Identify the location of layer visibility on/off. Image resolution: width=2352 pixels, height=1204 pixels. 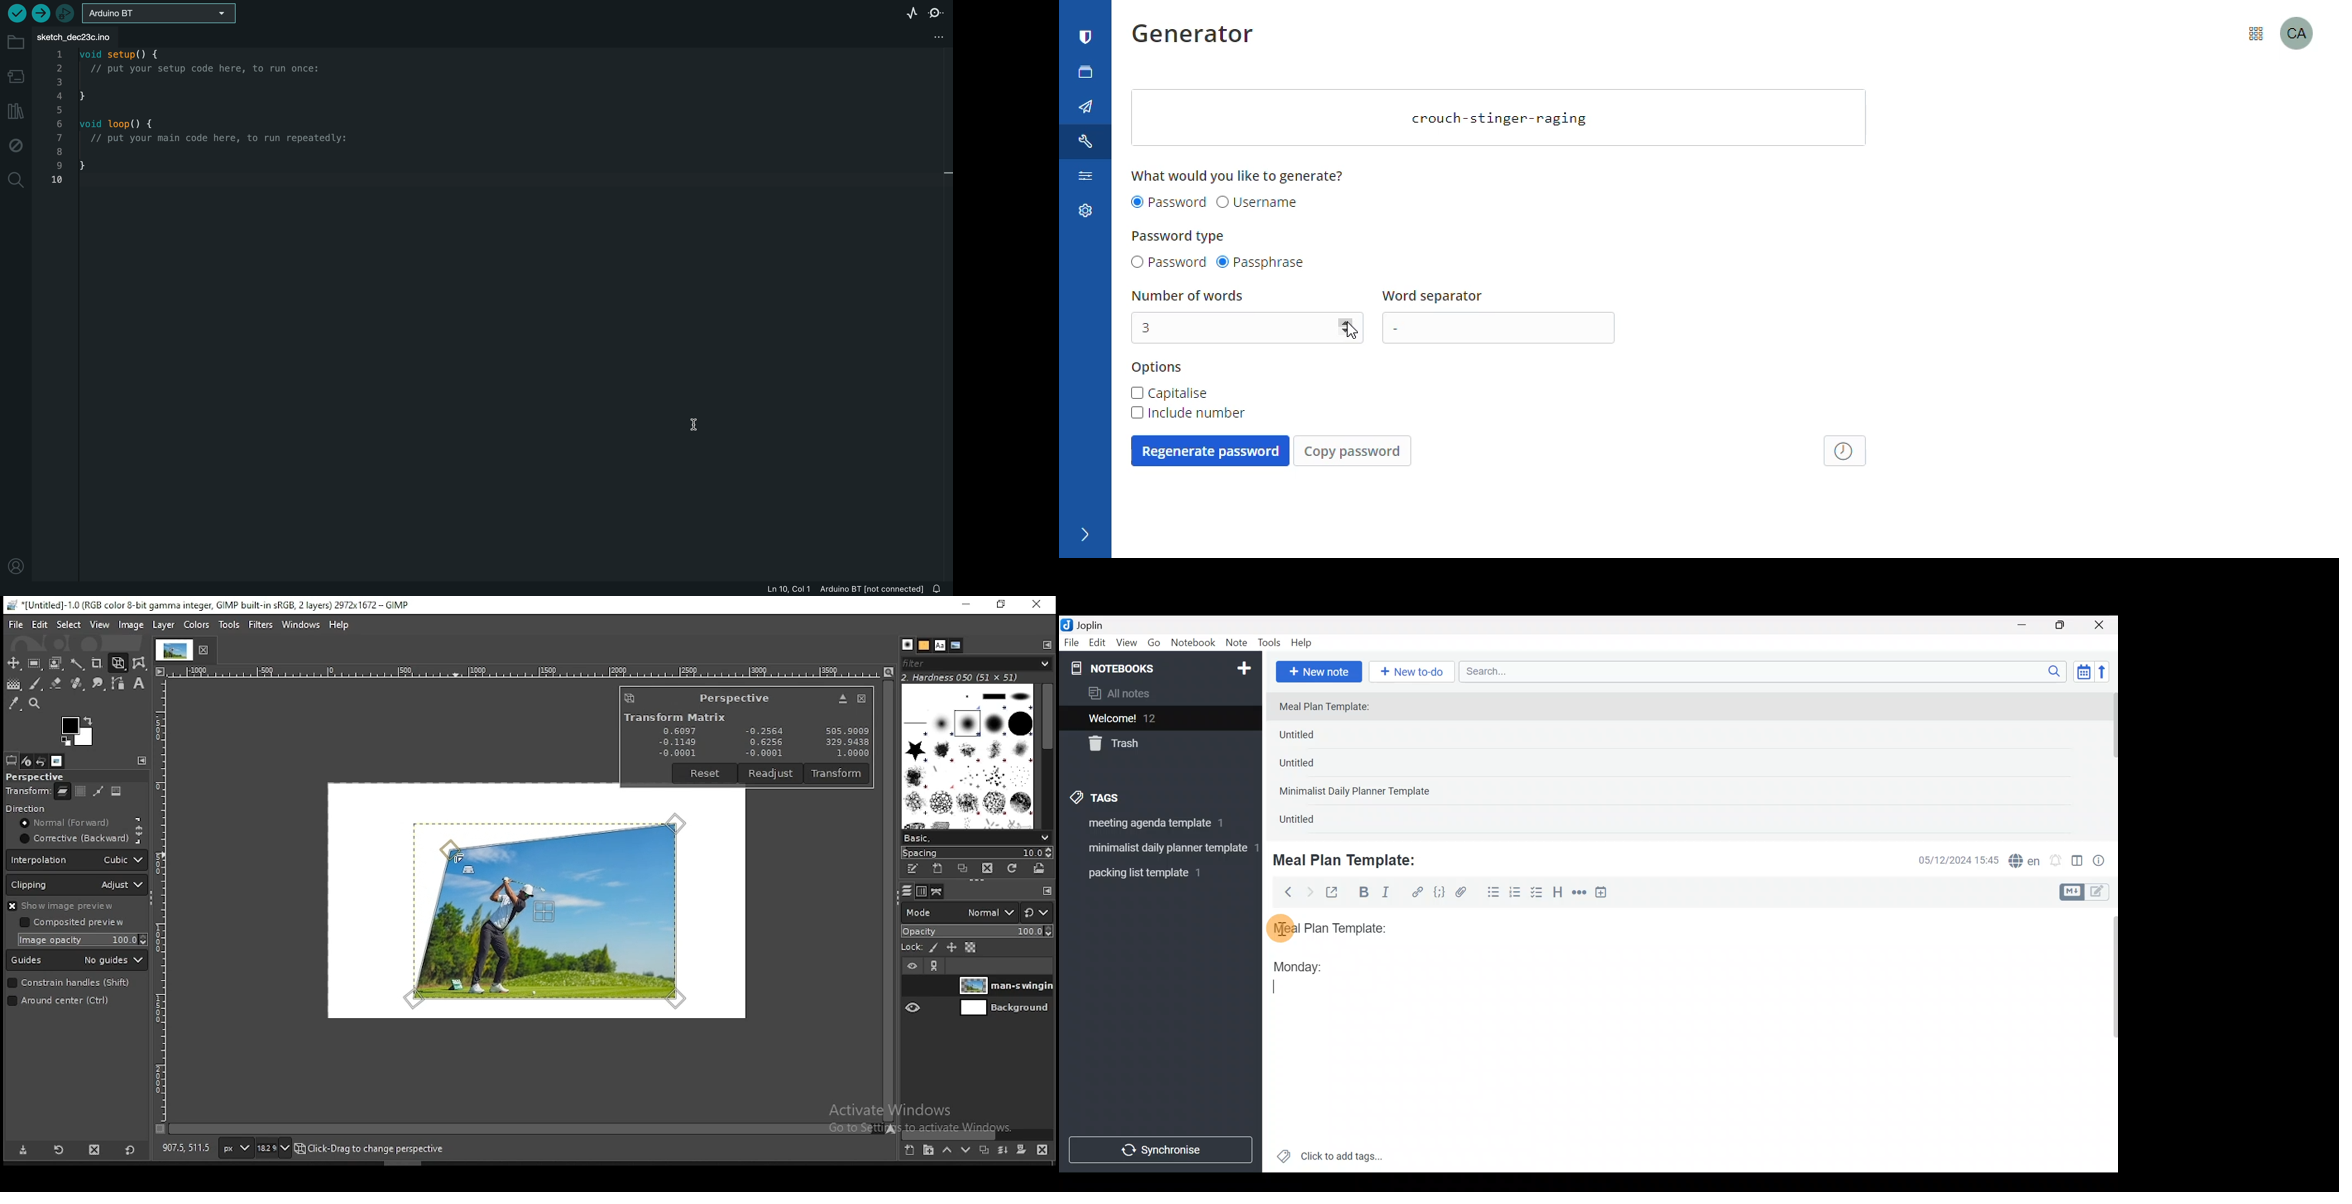
(913, 986).